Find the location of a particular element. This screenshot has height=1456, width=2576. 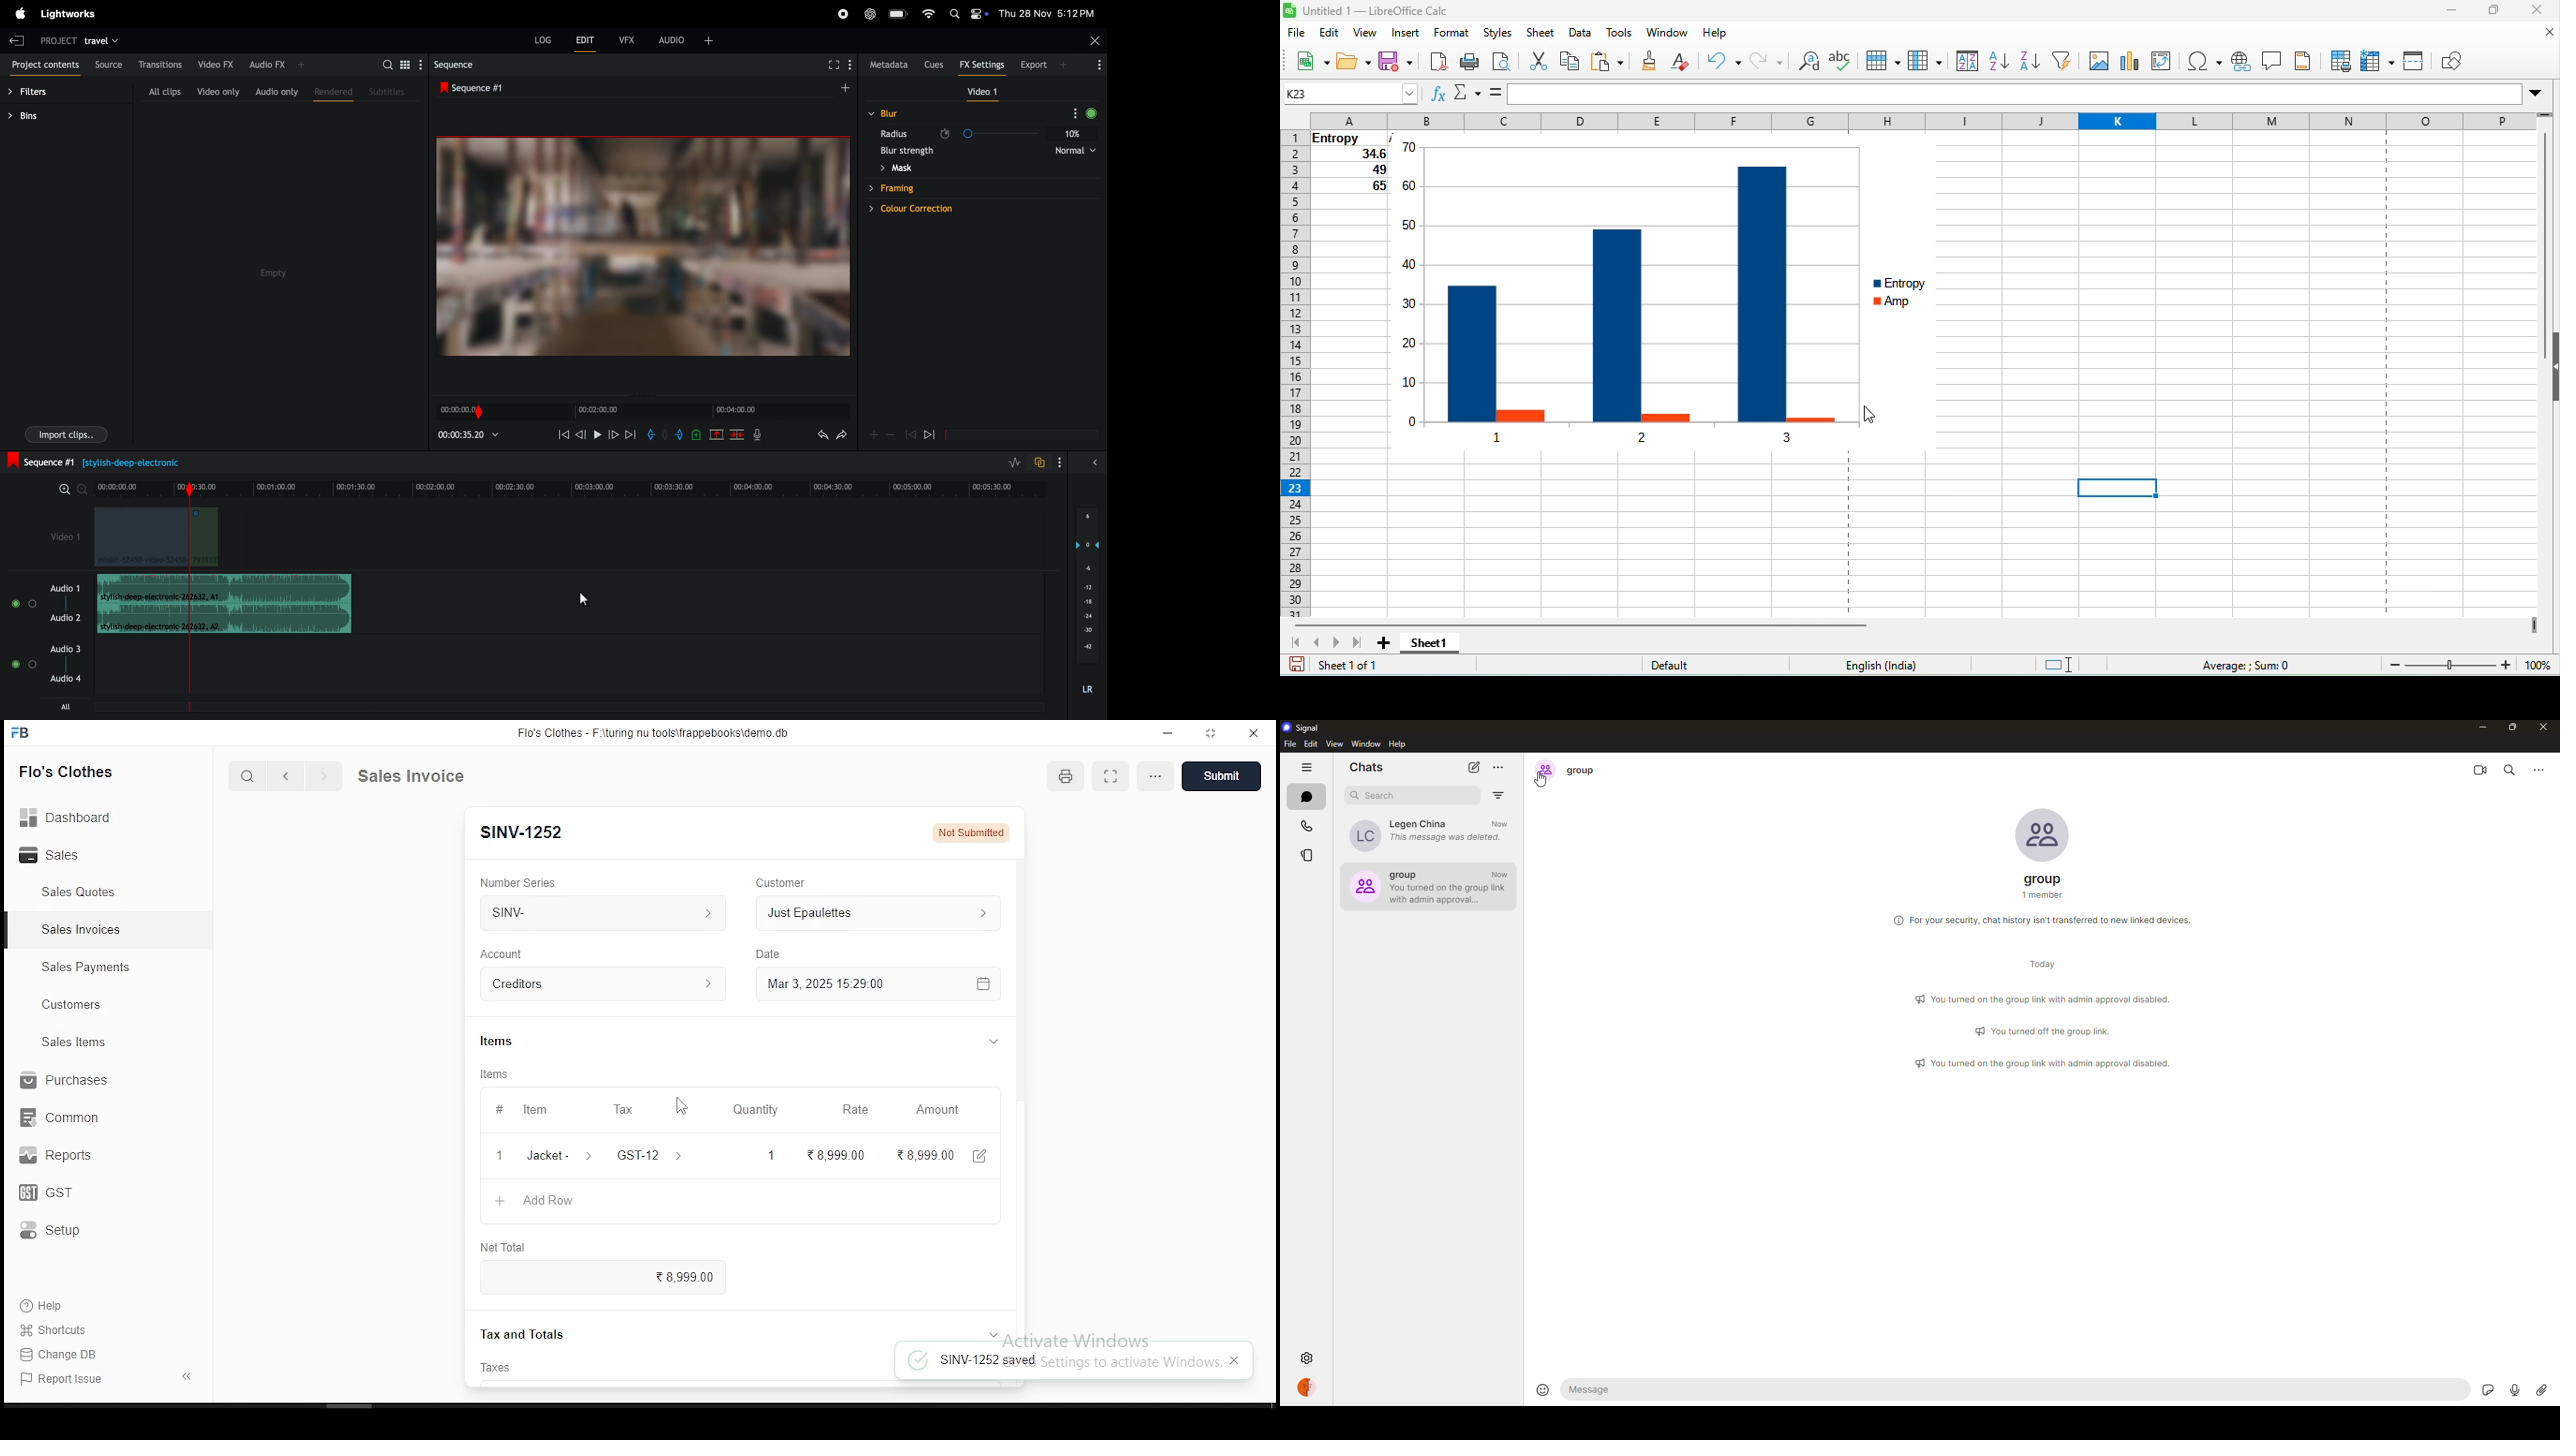

zoom is located at coordinates (2472, 664).